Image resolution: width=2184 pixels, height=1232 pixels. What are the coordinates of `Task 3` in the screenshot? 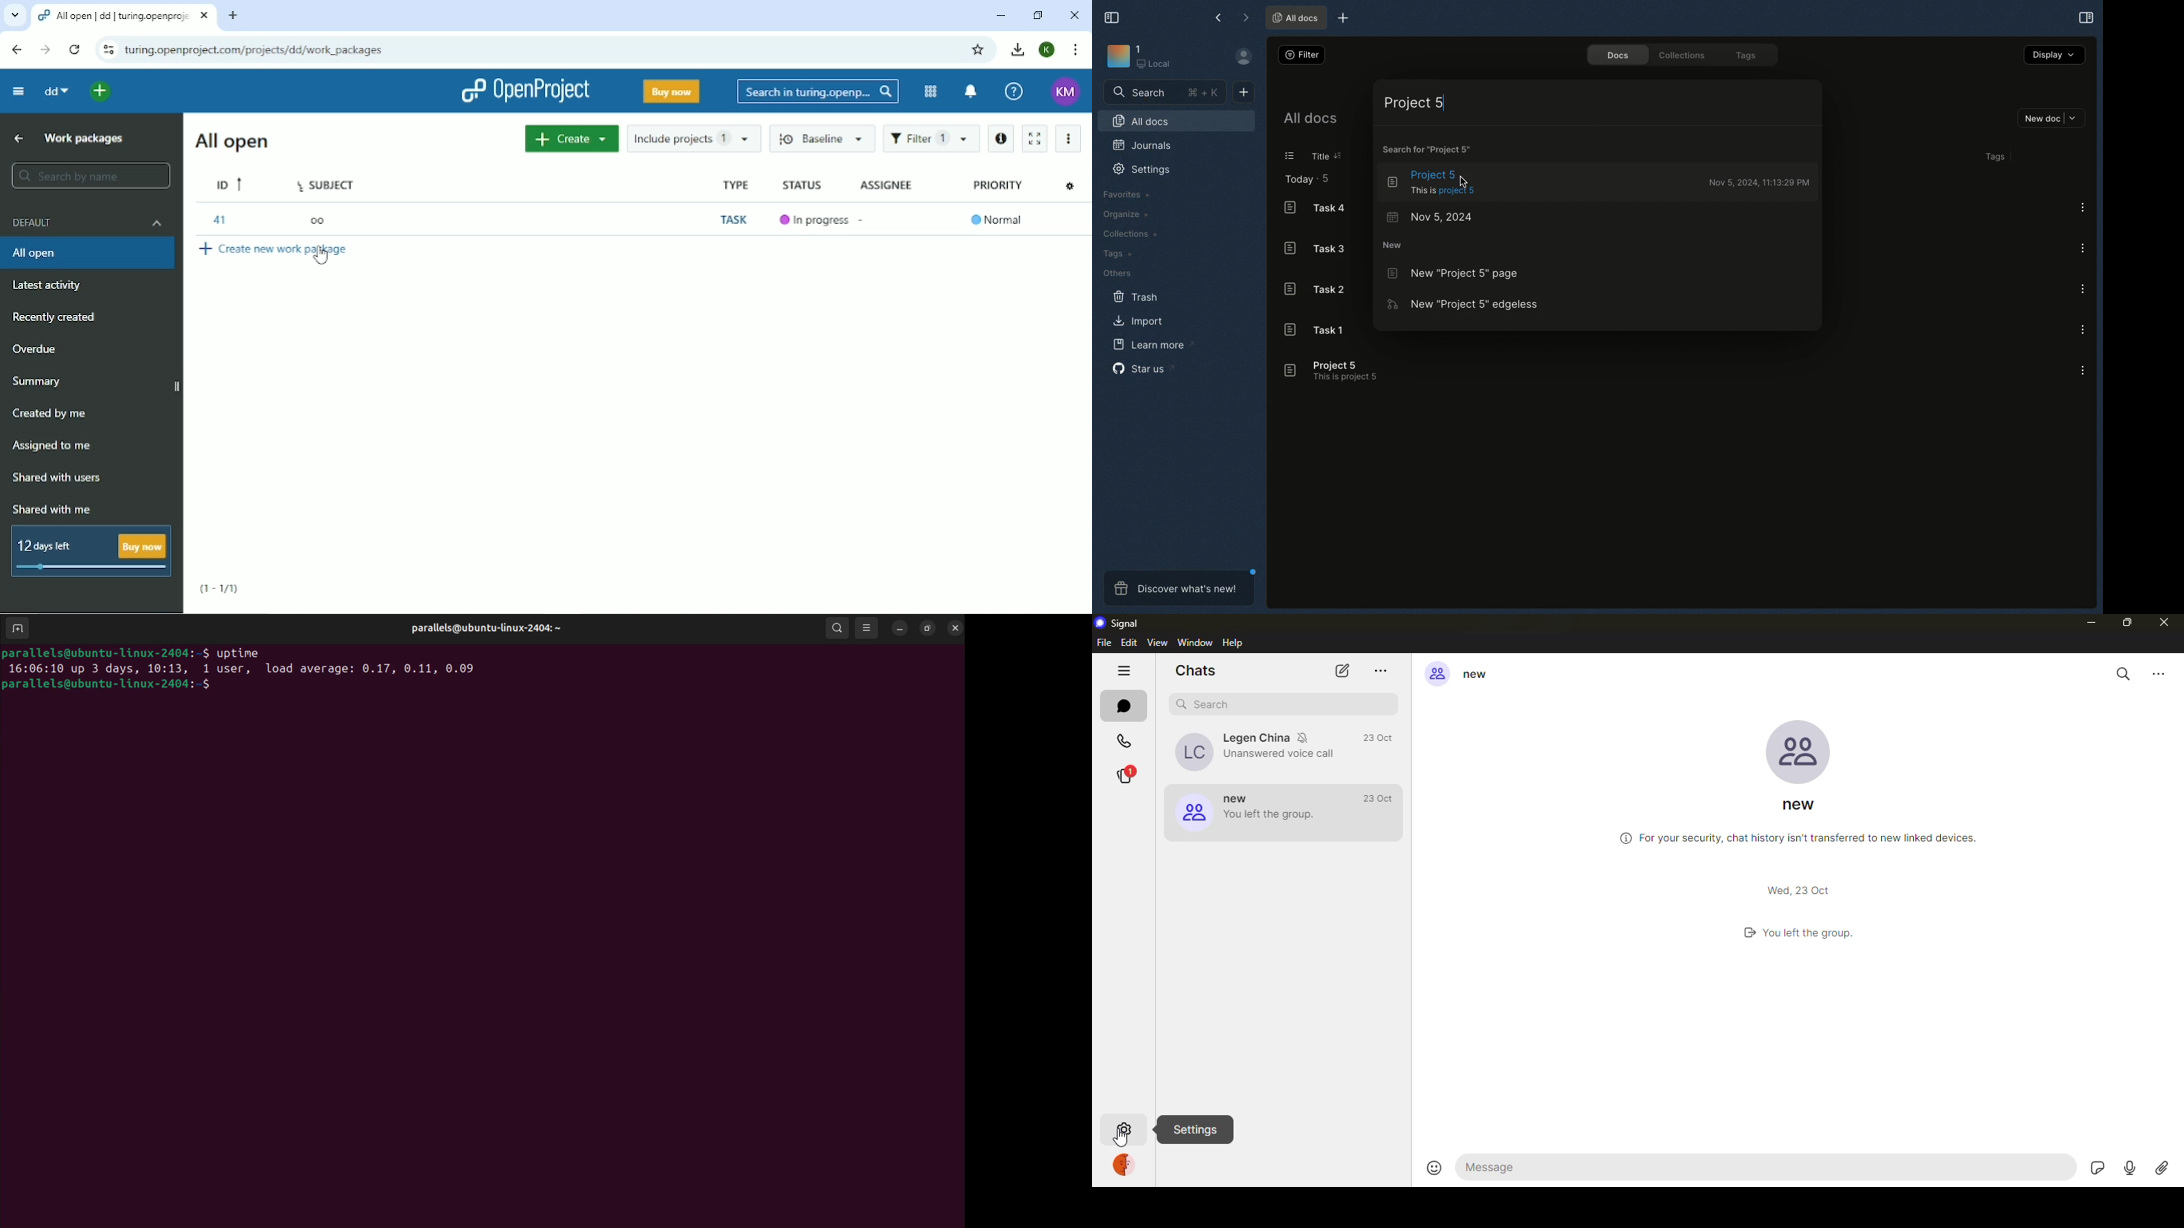 It's located at (1312, 247).